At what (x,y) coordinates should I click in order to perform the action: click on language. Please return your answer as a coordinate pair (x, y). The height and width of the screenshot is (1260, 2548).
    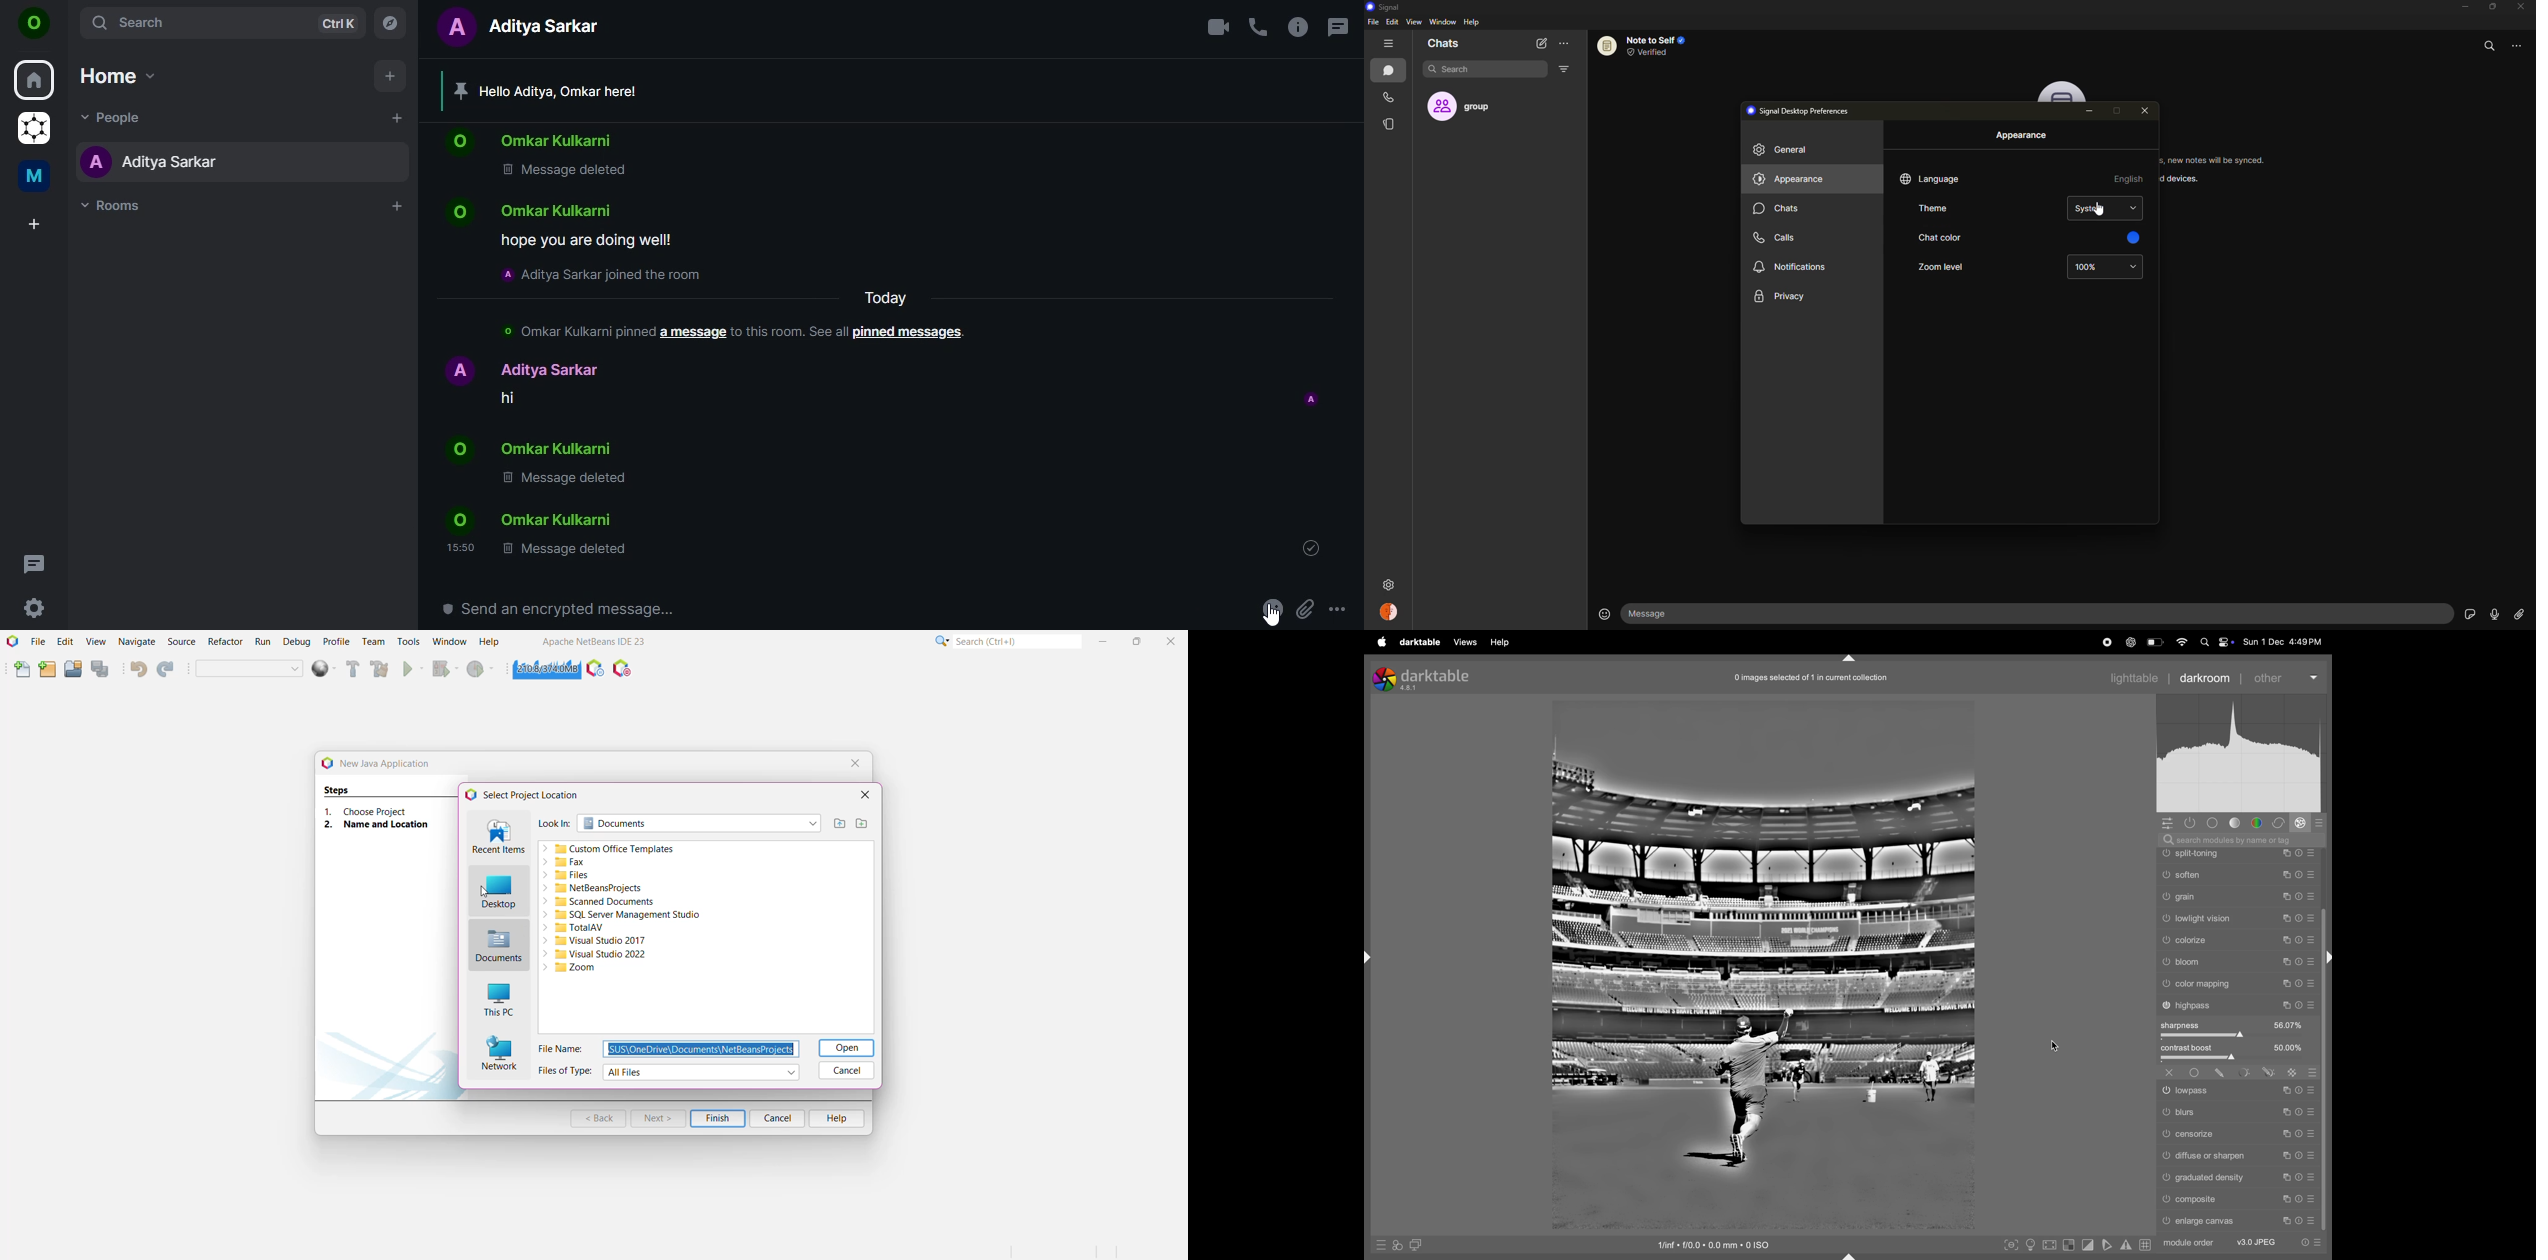
    Looking at the image, I should click on (1932, 178).